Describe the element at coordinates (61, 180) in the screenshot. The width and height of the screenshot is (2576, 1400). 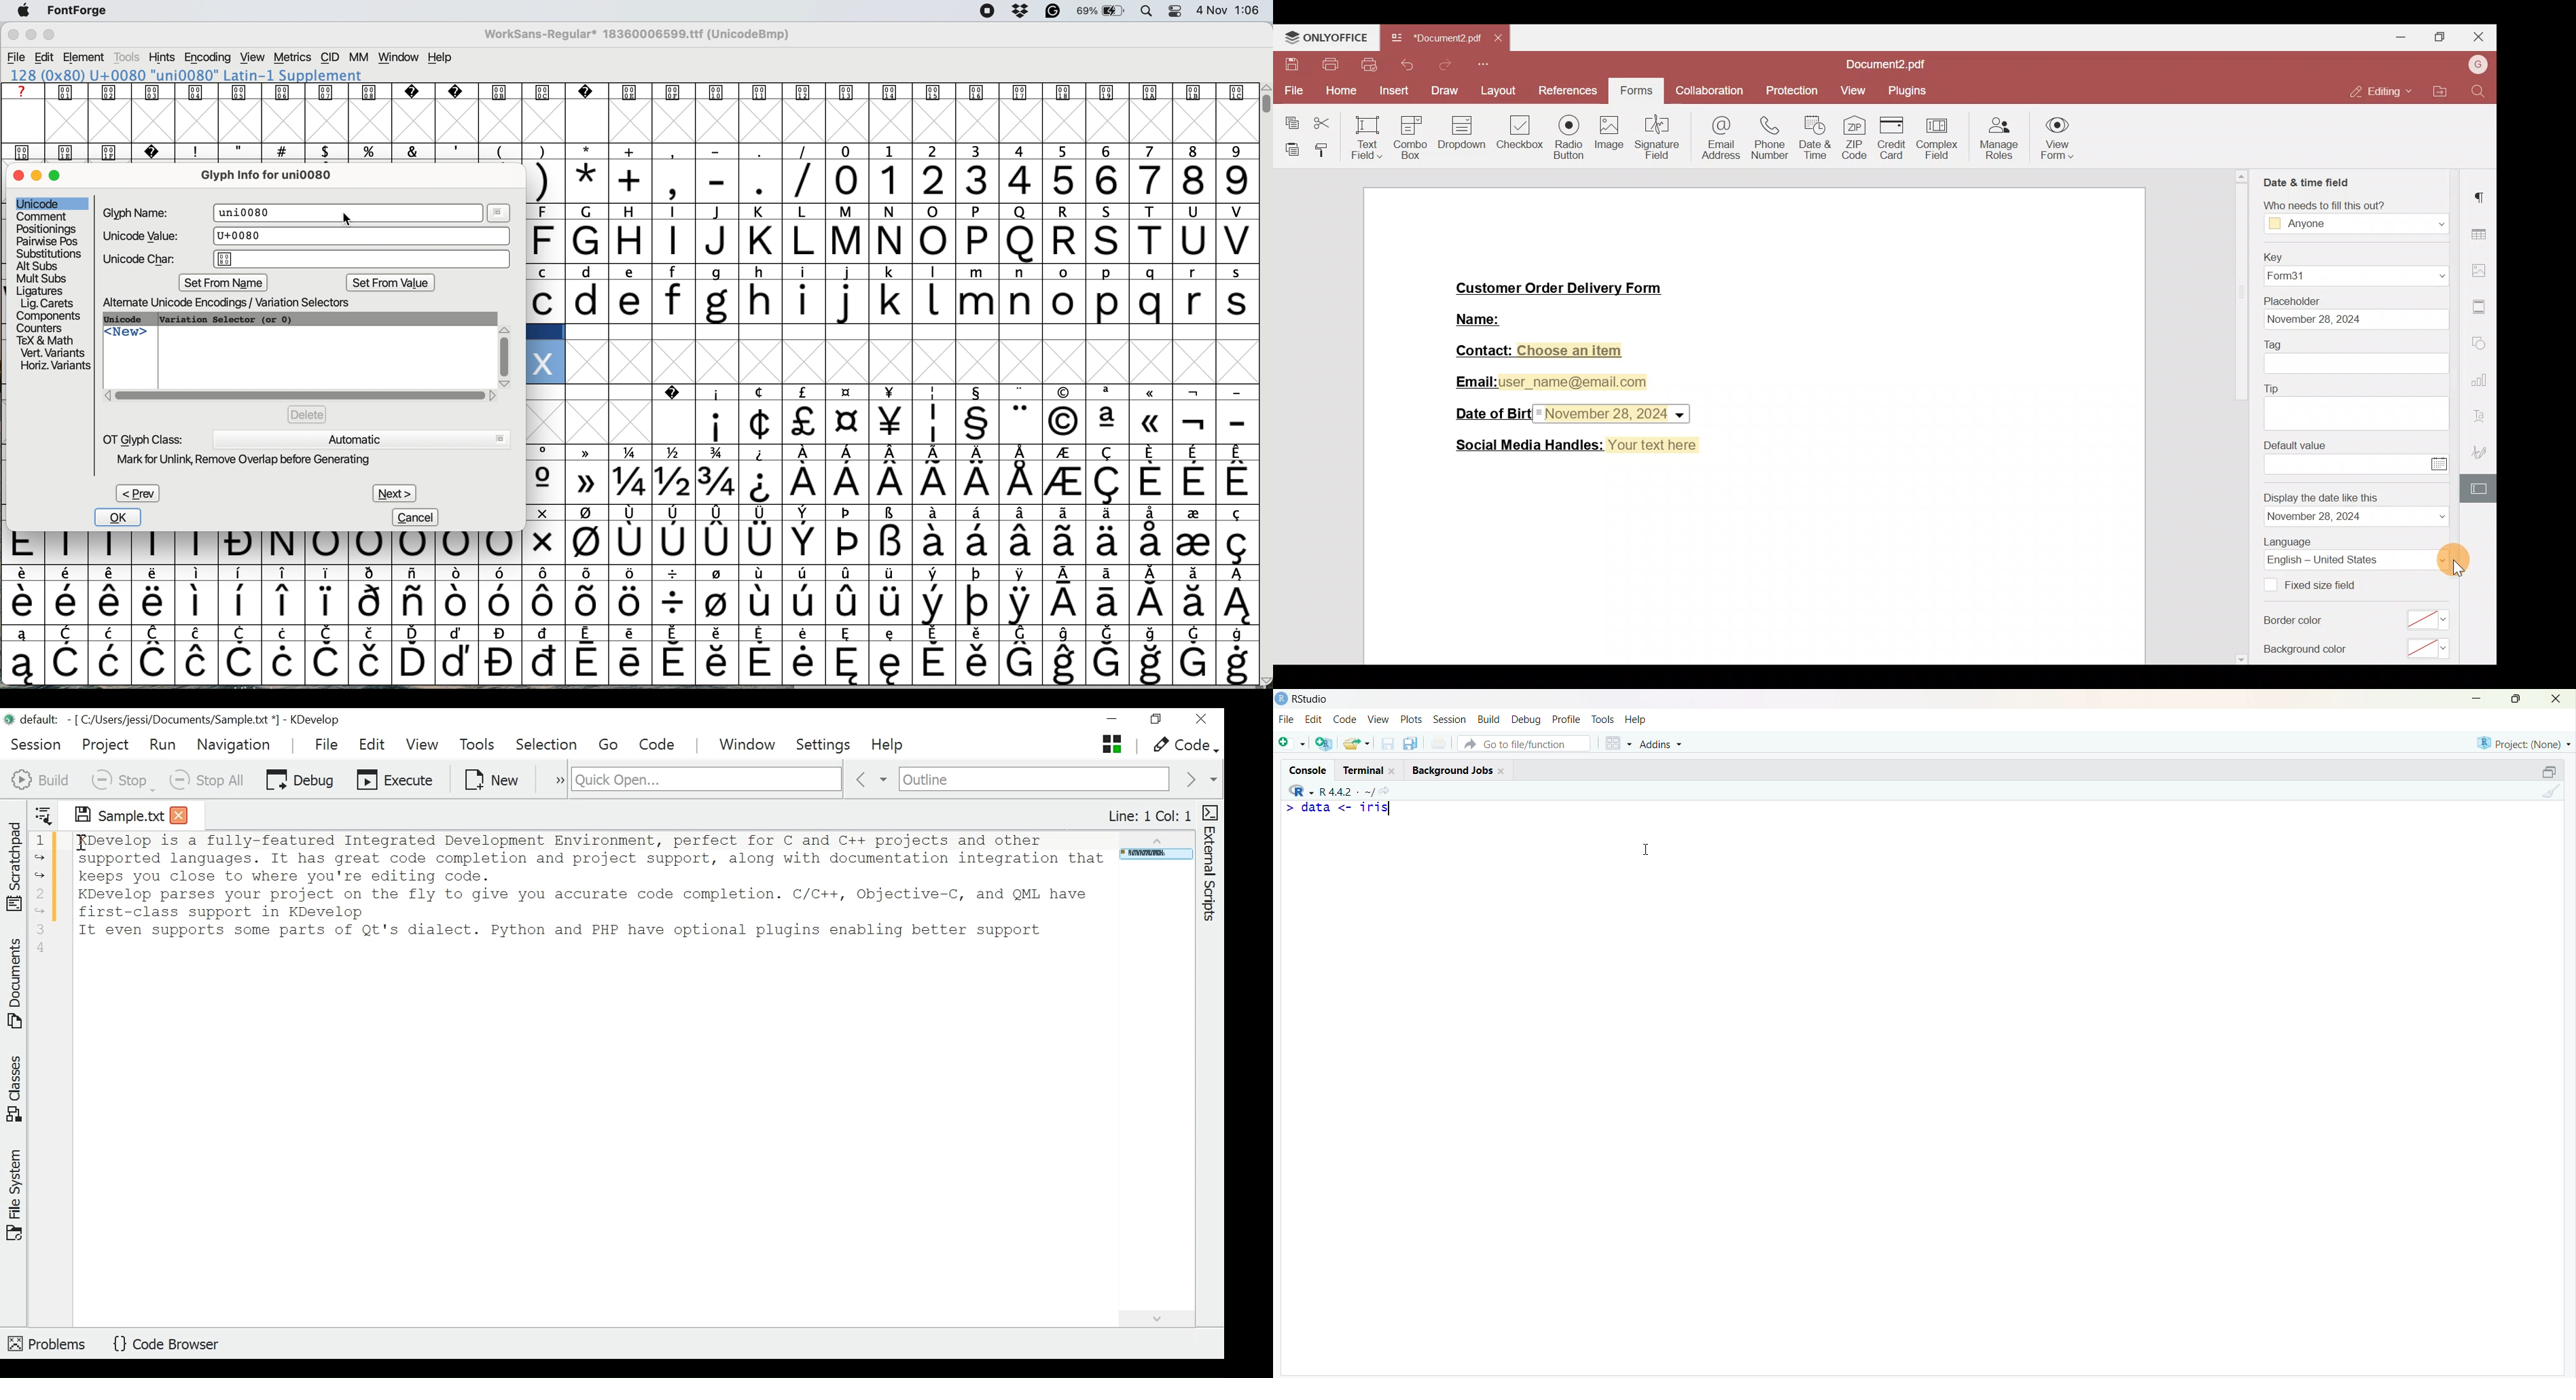
I see `maximise` at that location.